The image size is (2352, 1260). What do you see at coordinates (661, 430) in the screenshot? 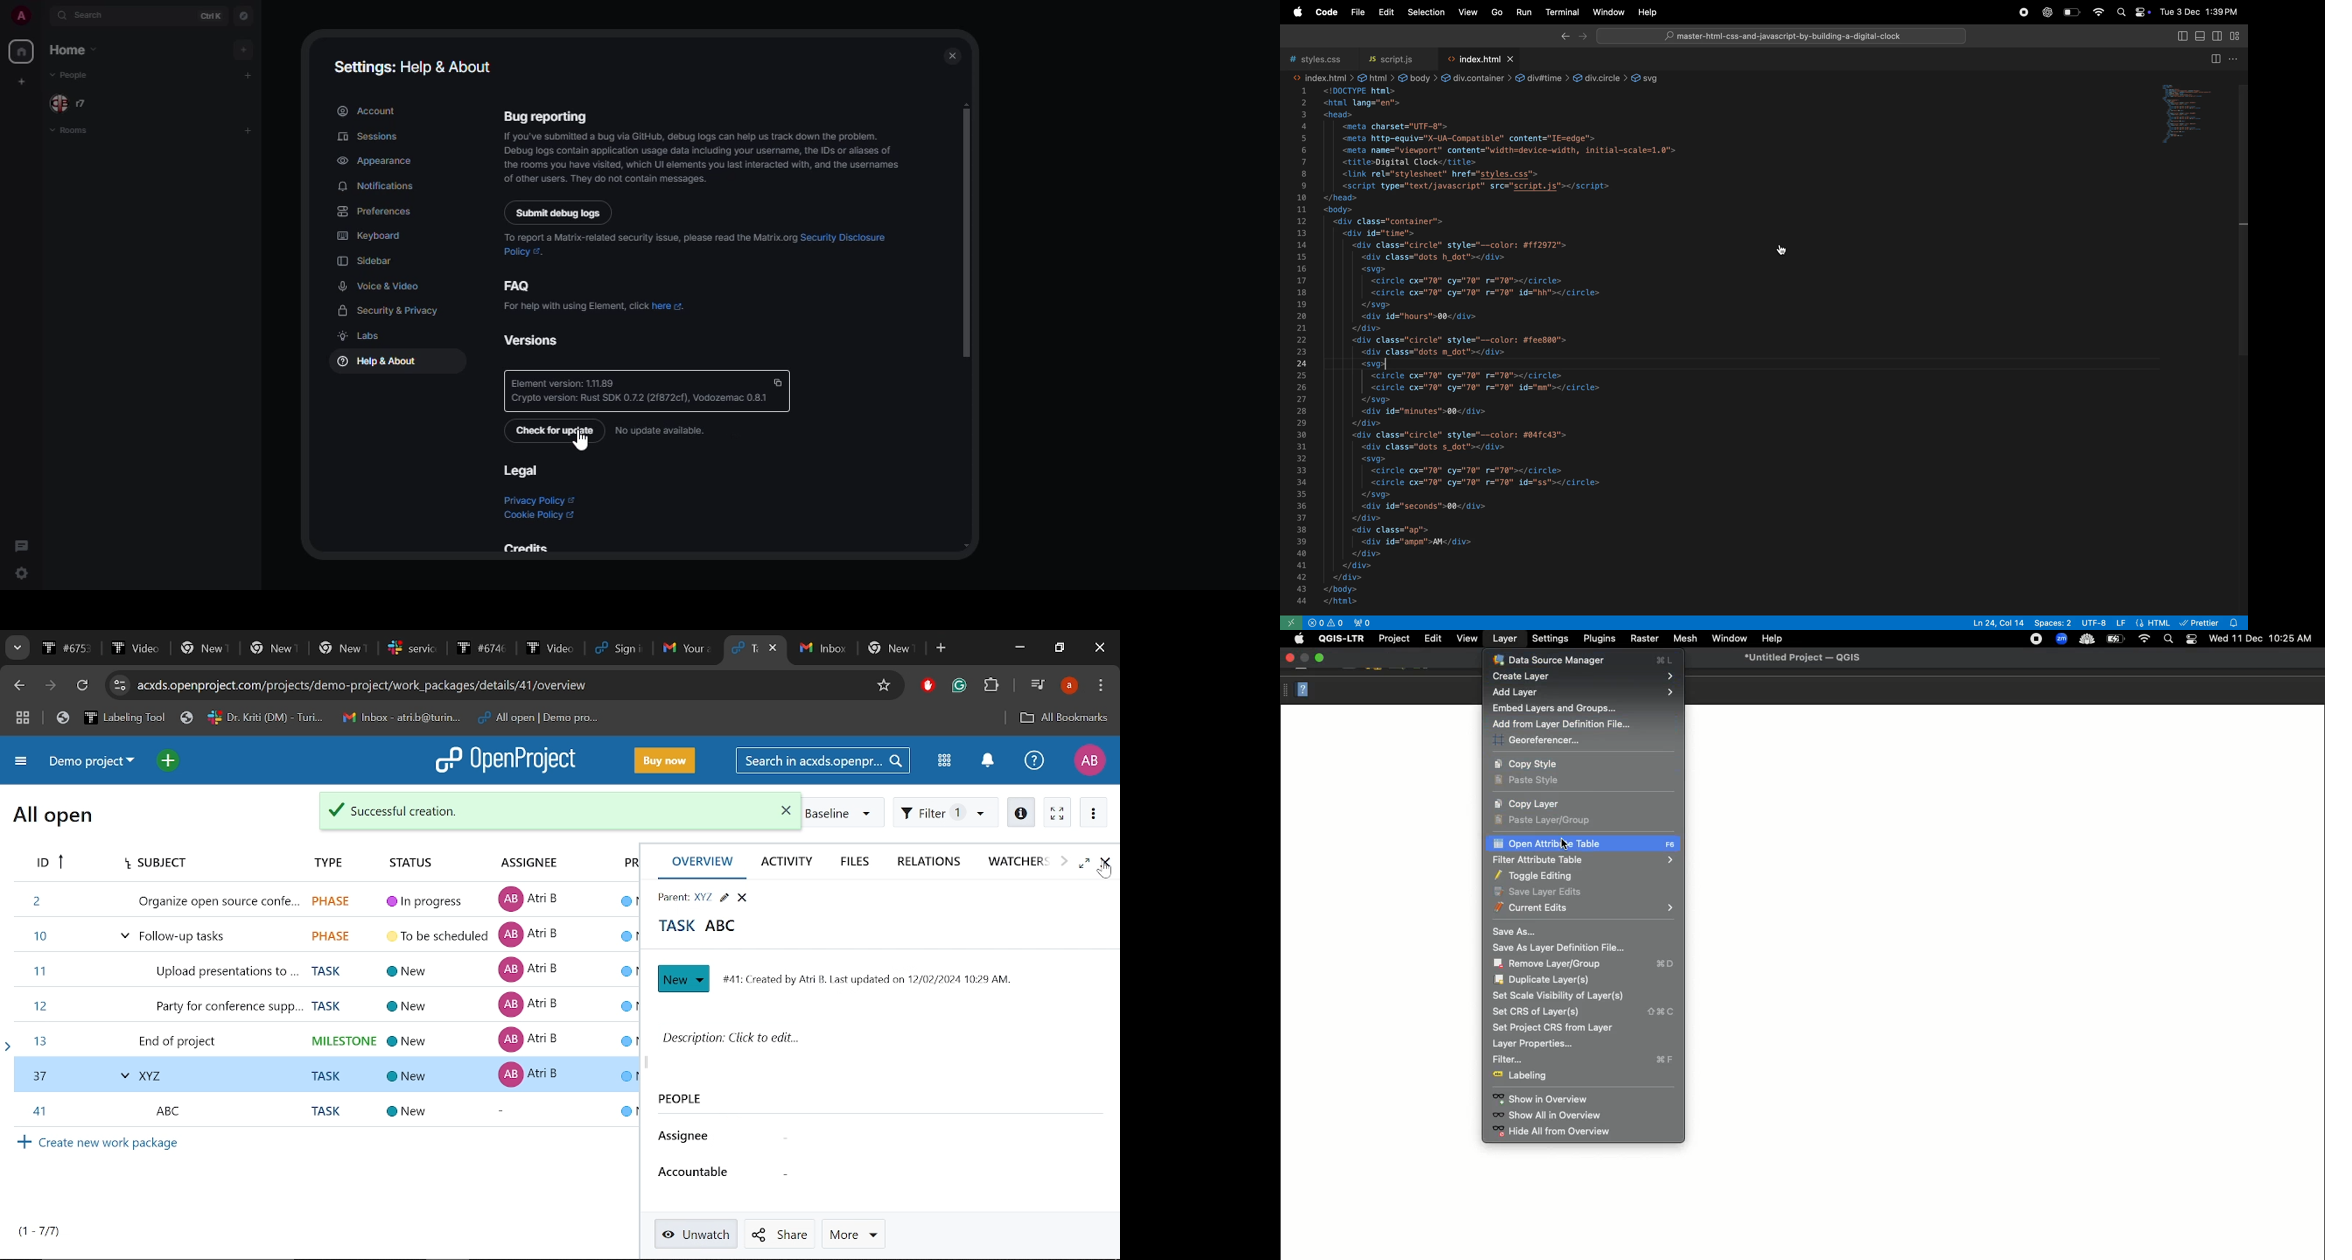
I see `no update available` at bounding box center [661, 430].